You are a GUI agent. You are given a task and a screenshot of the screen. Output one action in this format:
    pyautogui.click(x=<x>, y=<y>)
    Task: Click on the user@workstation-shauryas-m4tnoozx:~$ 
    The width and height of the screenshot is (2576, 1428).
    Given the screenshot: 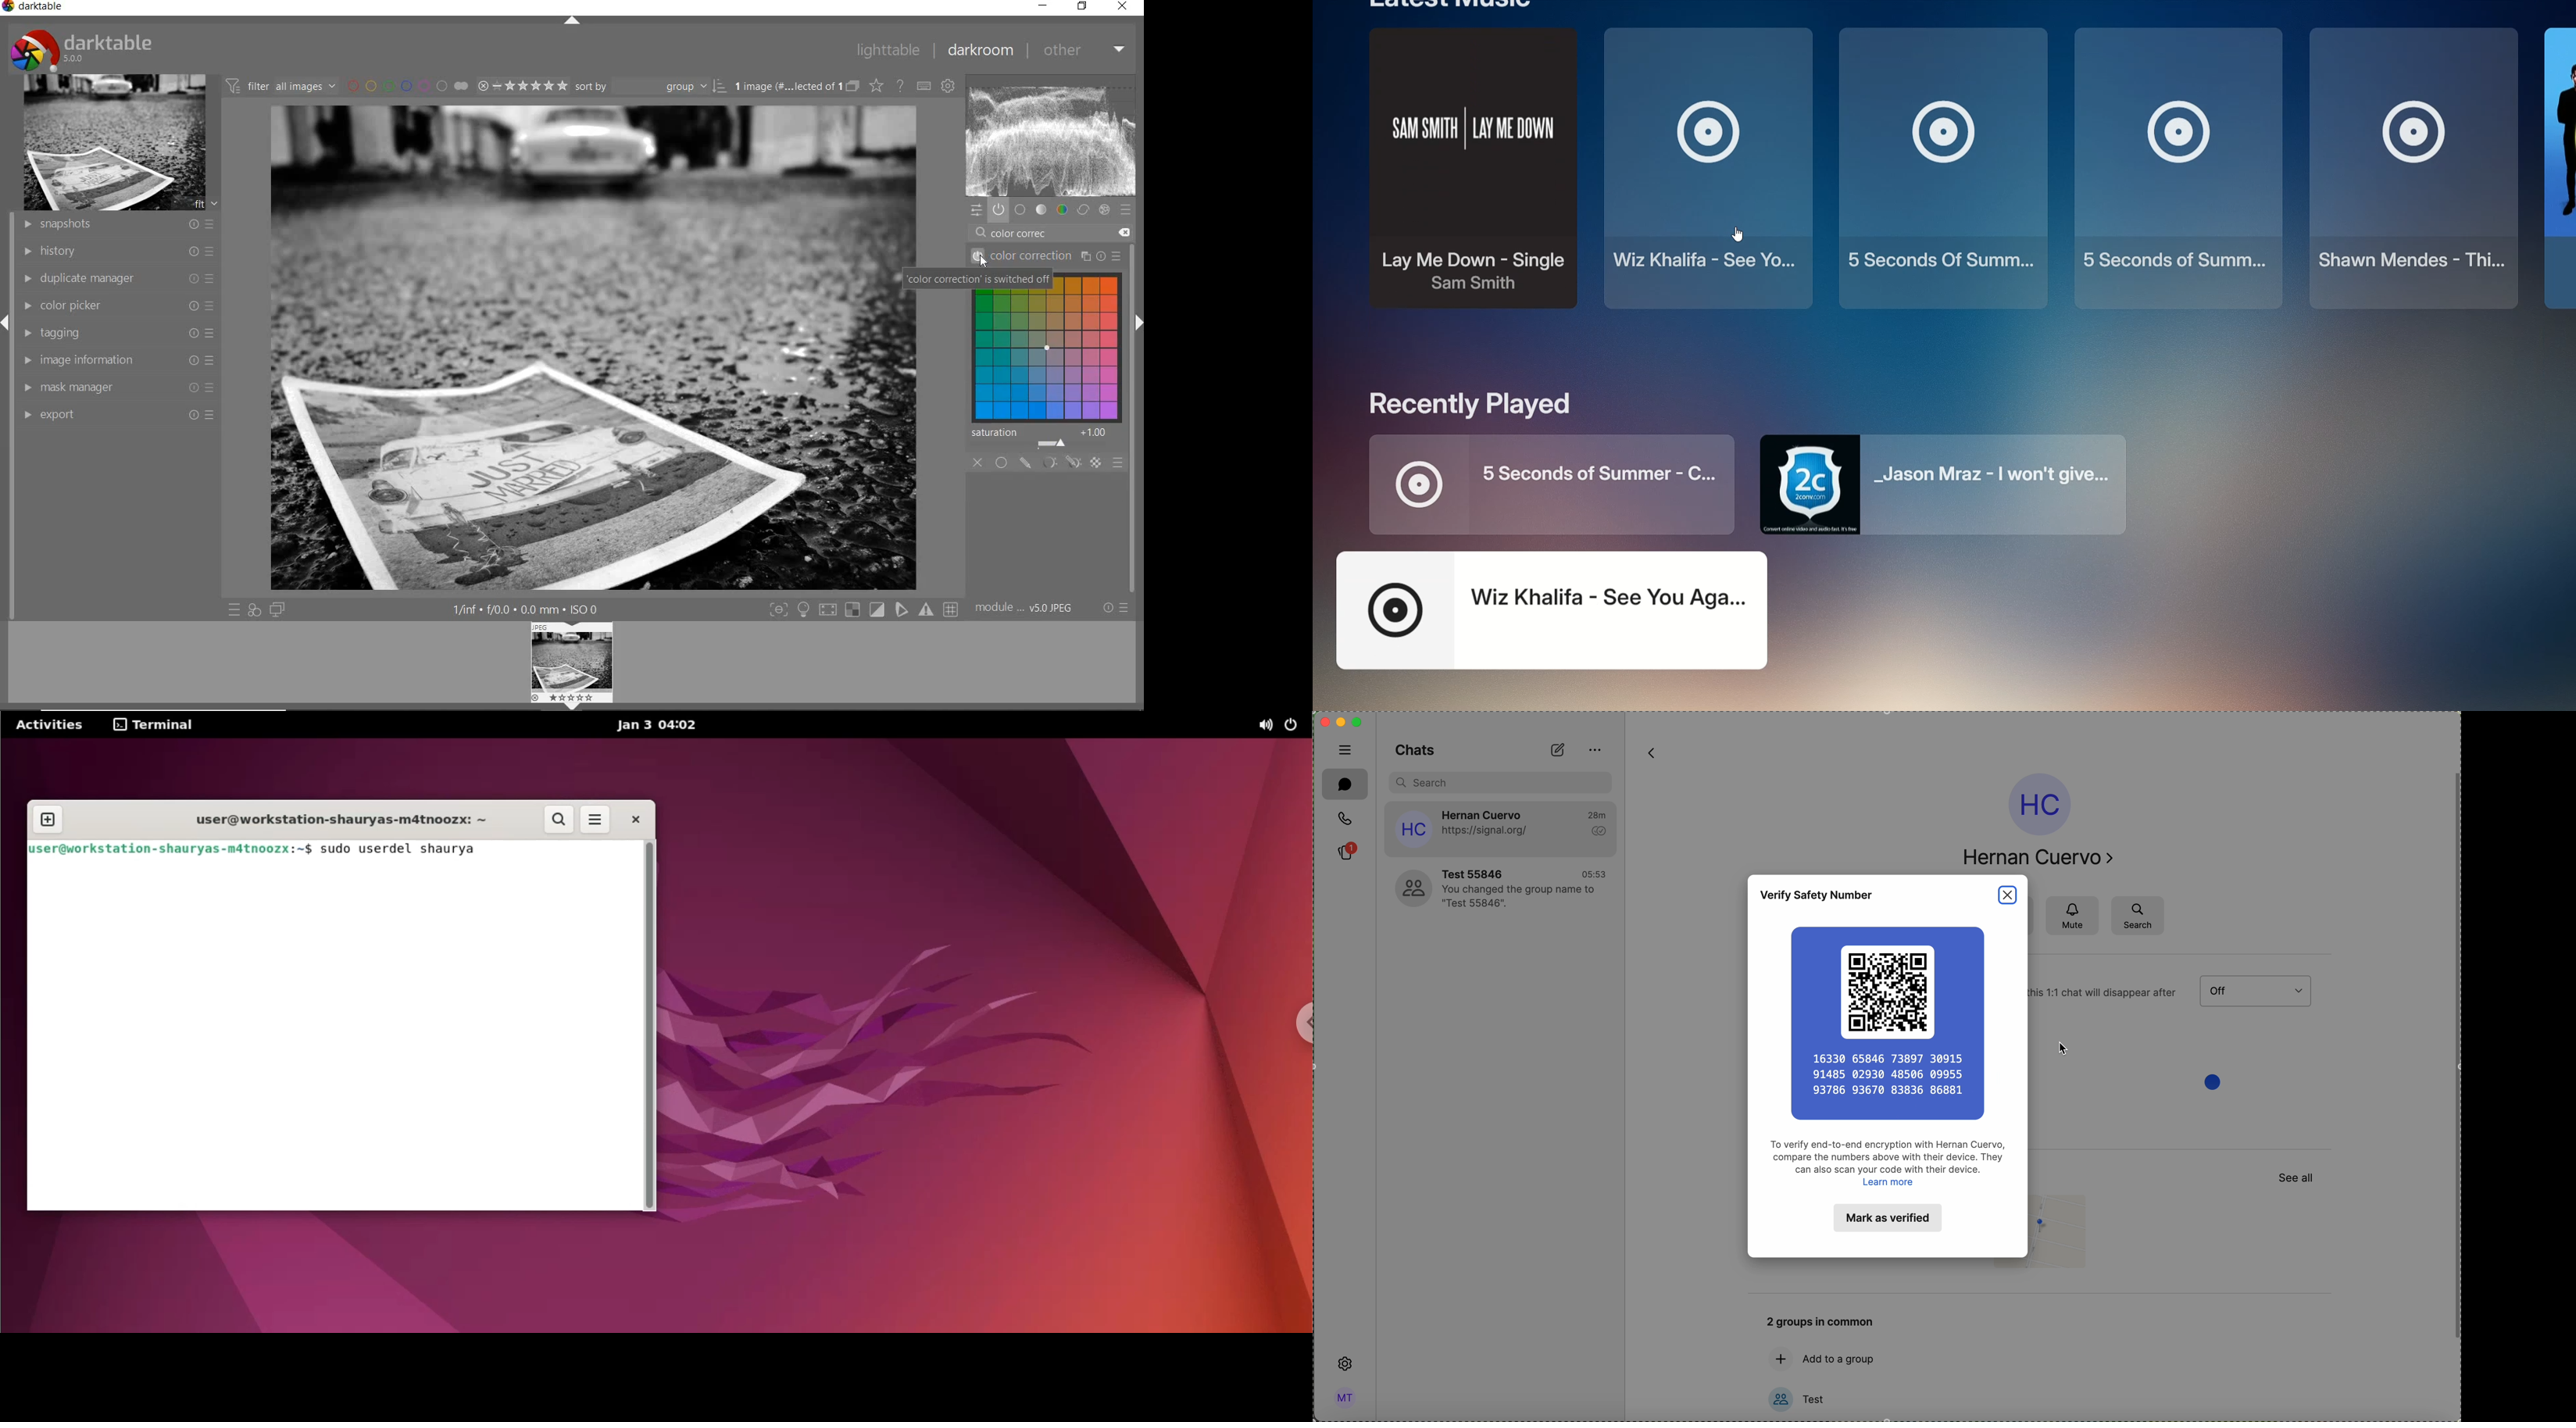 What is the action you would take?
    pyautogui.click(x=174, y=847)
    